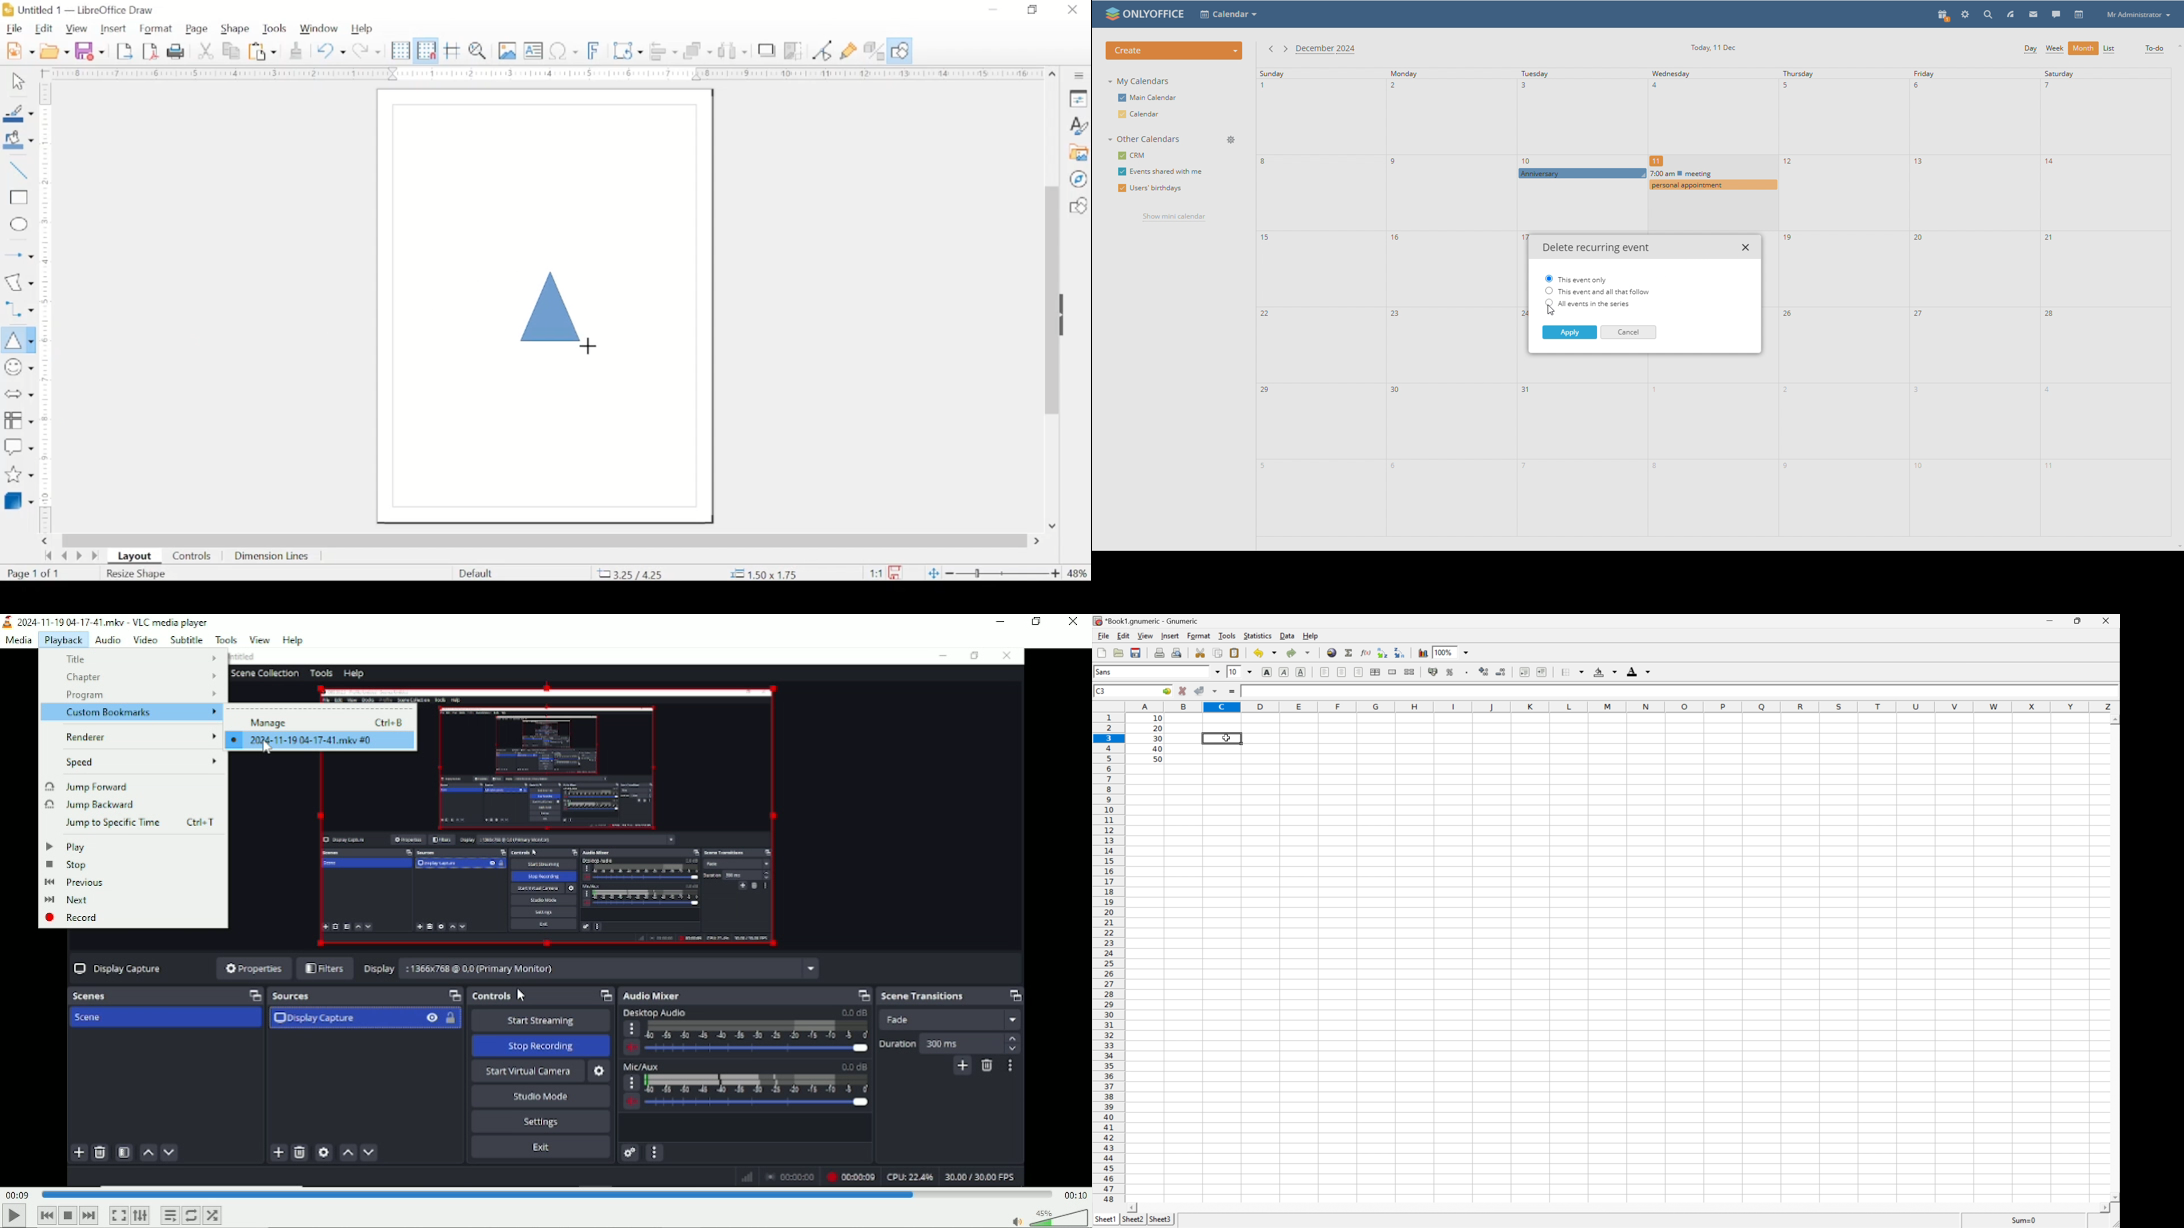  What do you see at coordinates (96, 556) in the screenshot?
I see `last page` at bounding box center [96, 556].